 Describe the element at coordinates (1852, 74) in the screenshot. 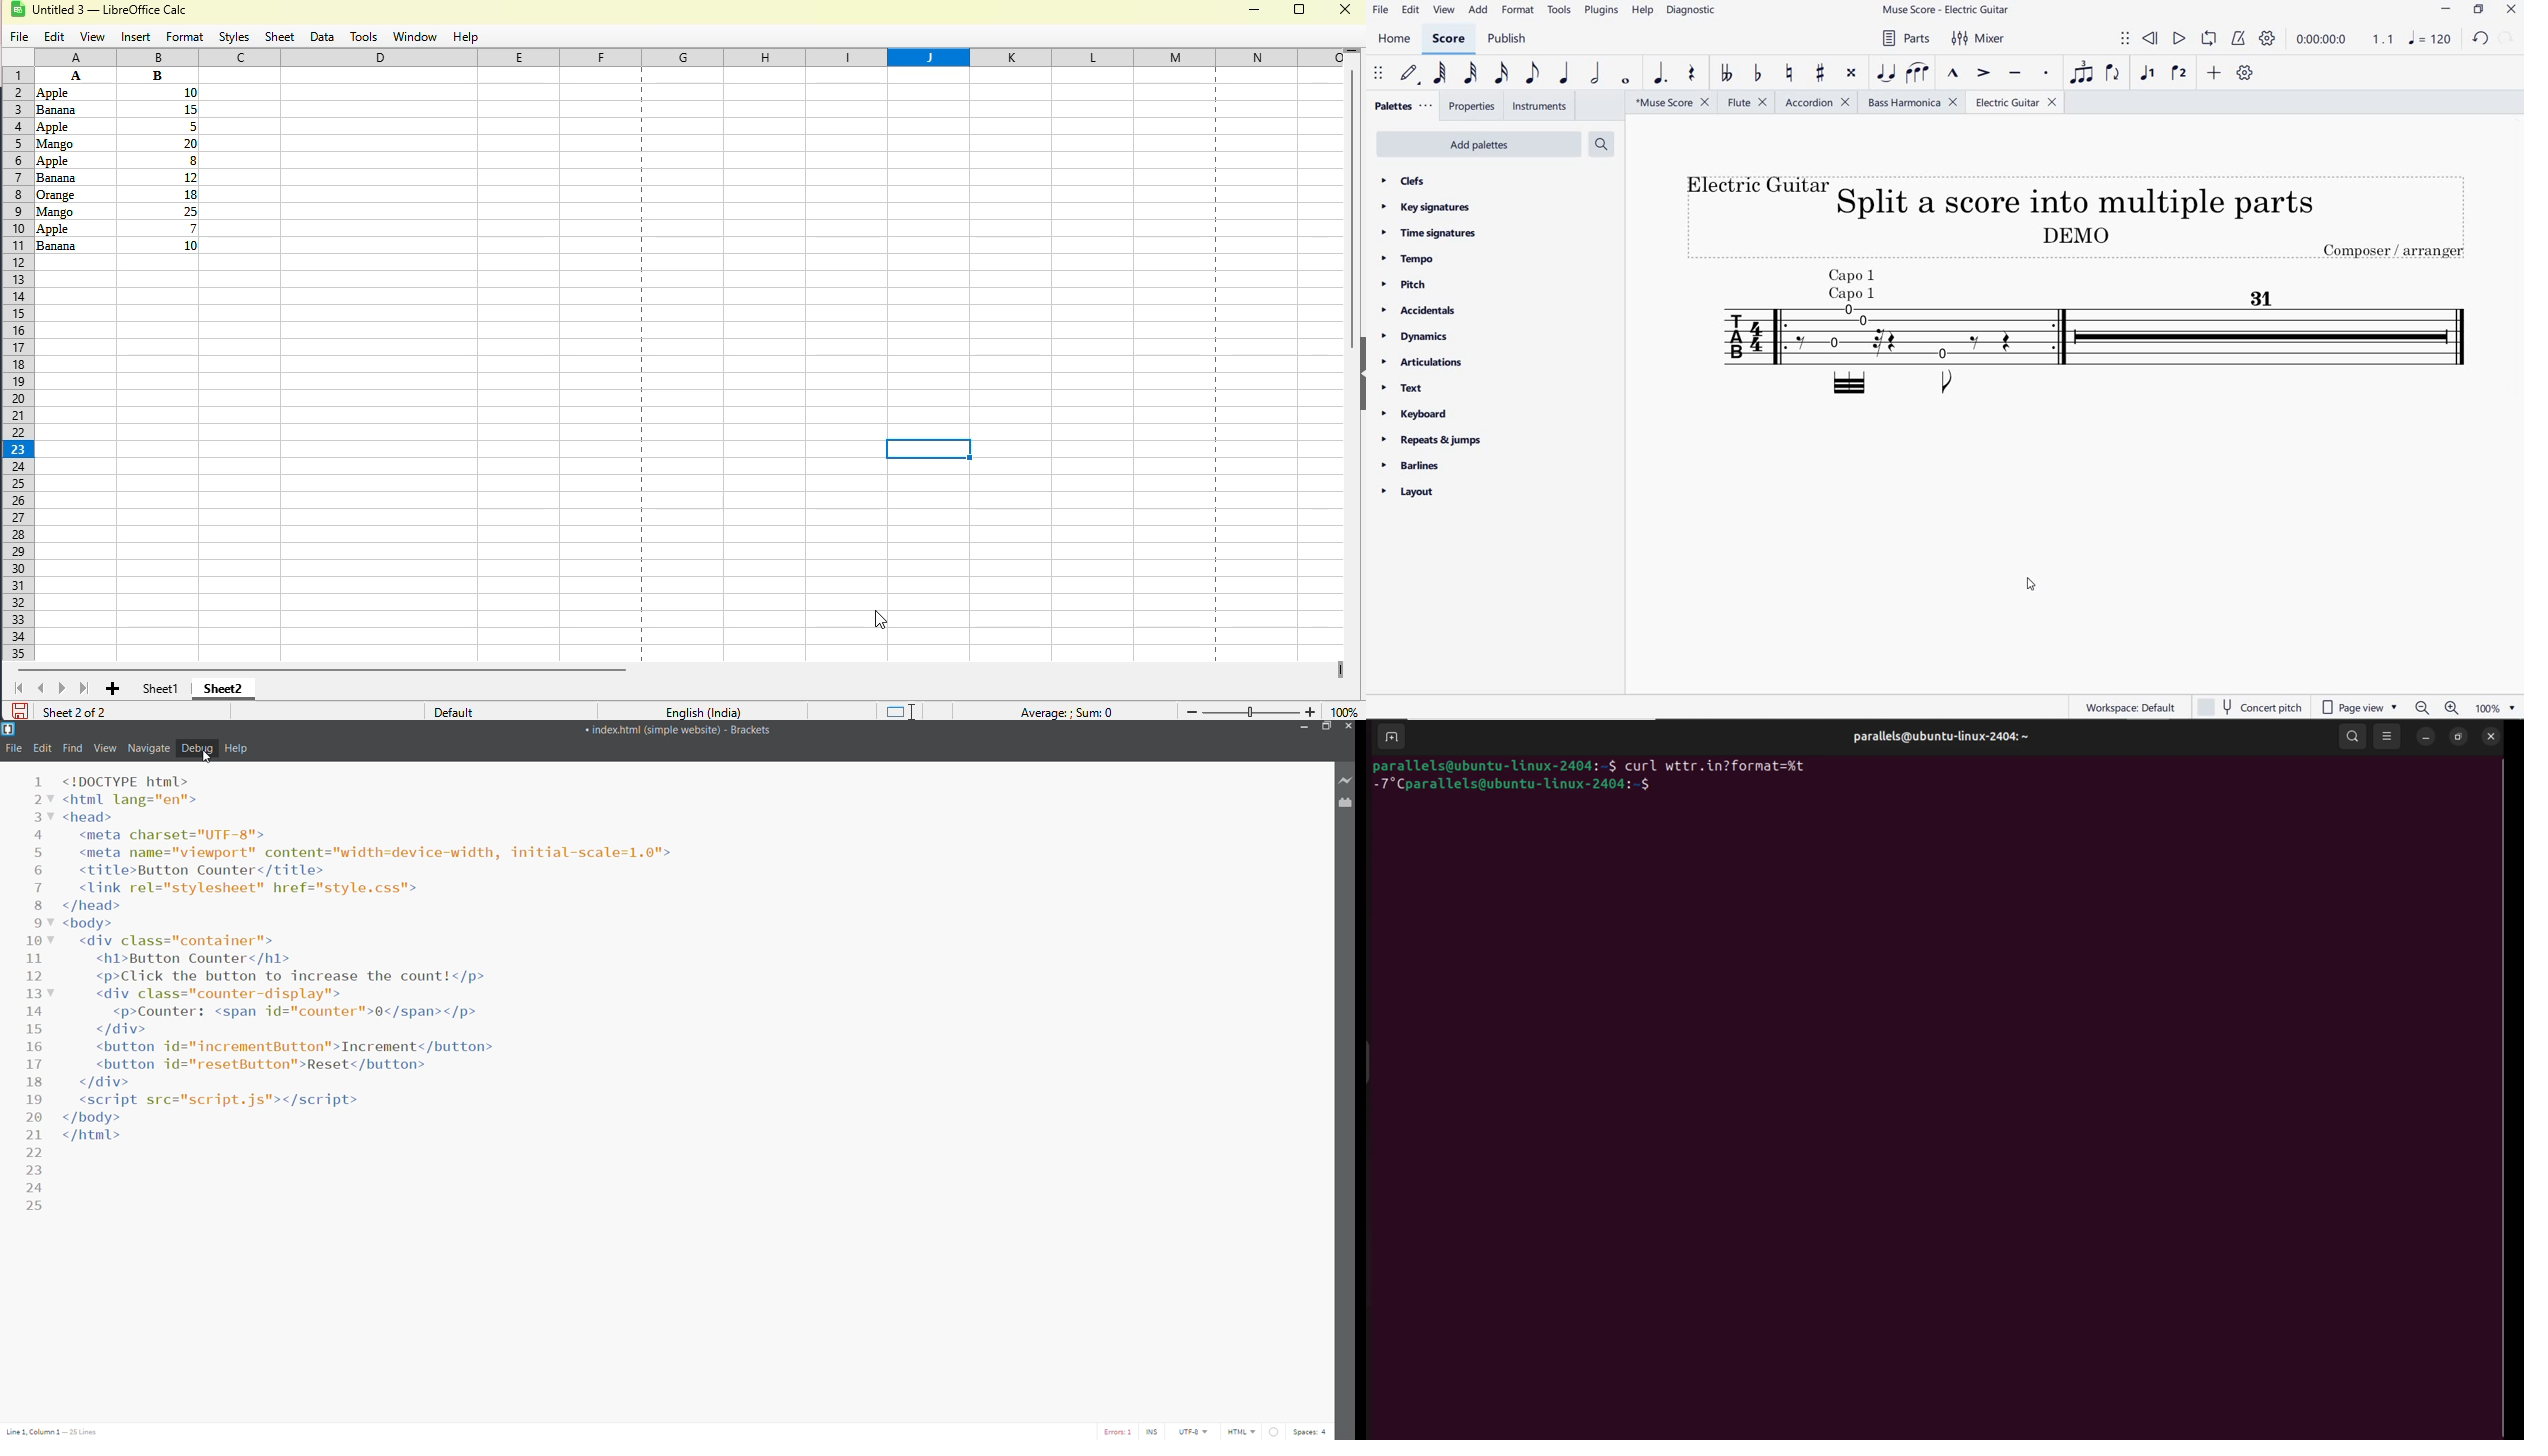

I see `toggle double-sharp` at that location.